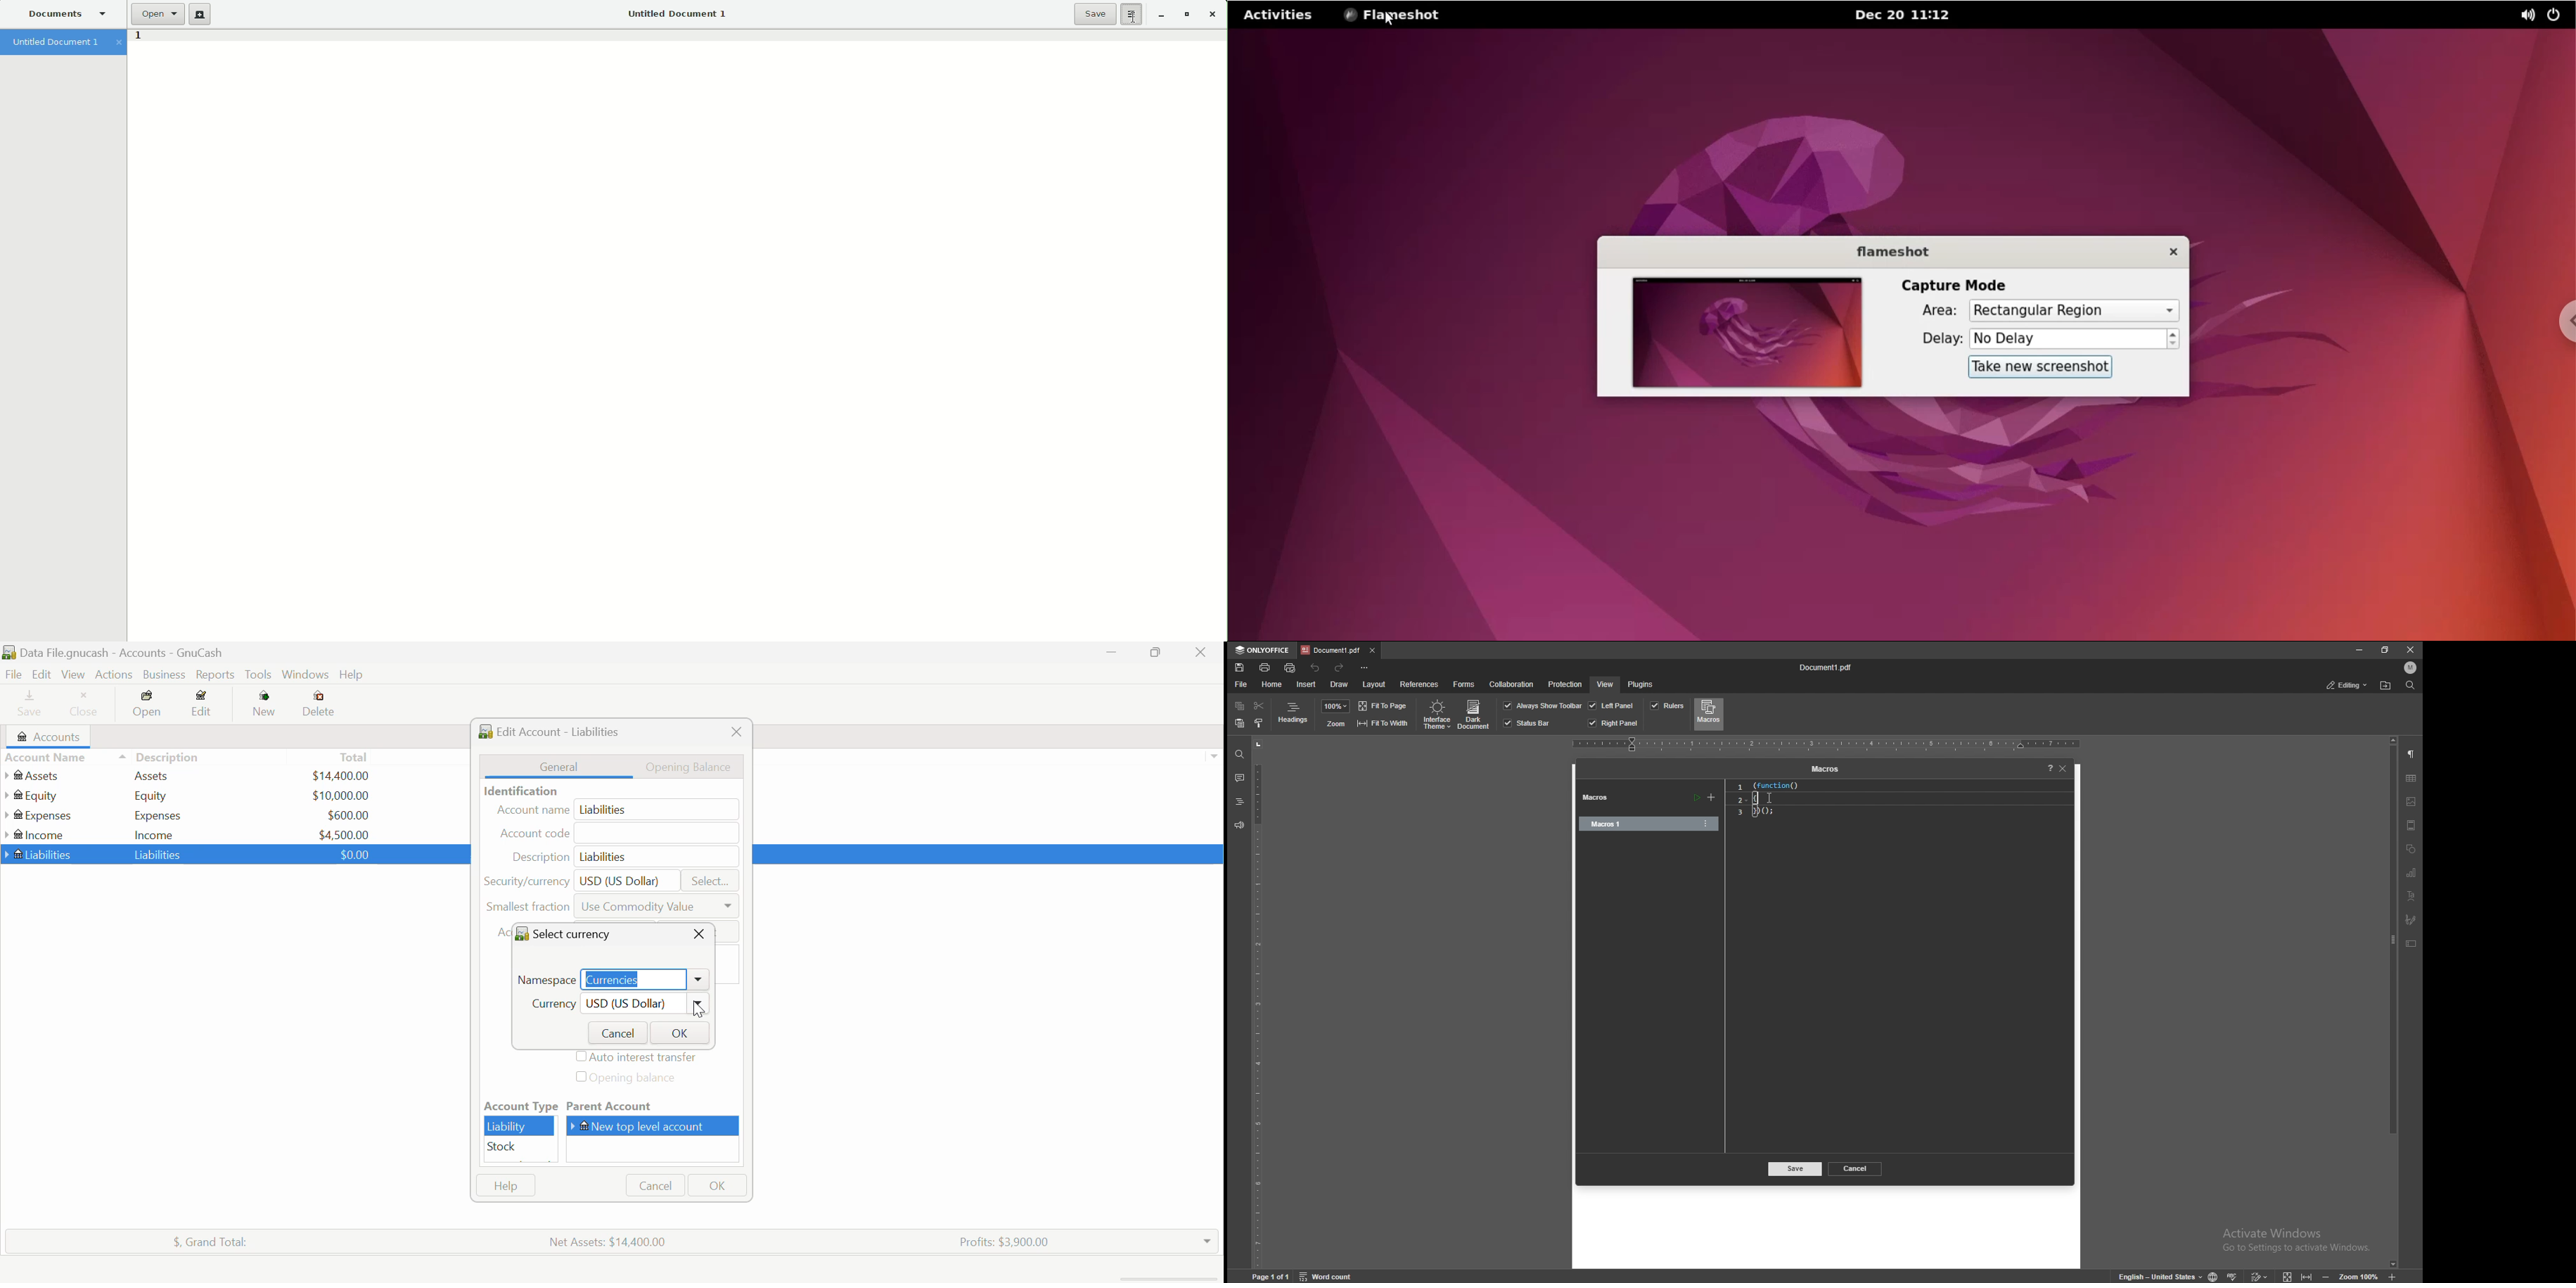  I want to click on zoom in, so click(2393, 1277).